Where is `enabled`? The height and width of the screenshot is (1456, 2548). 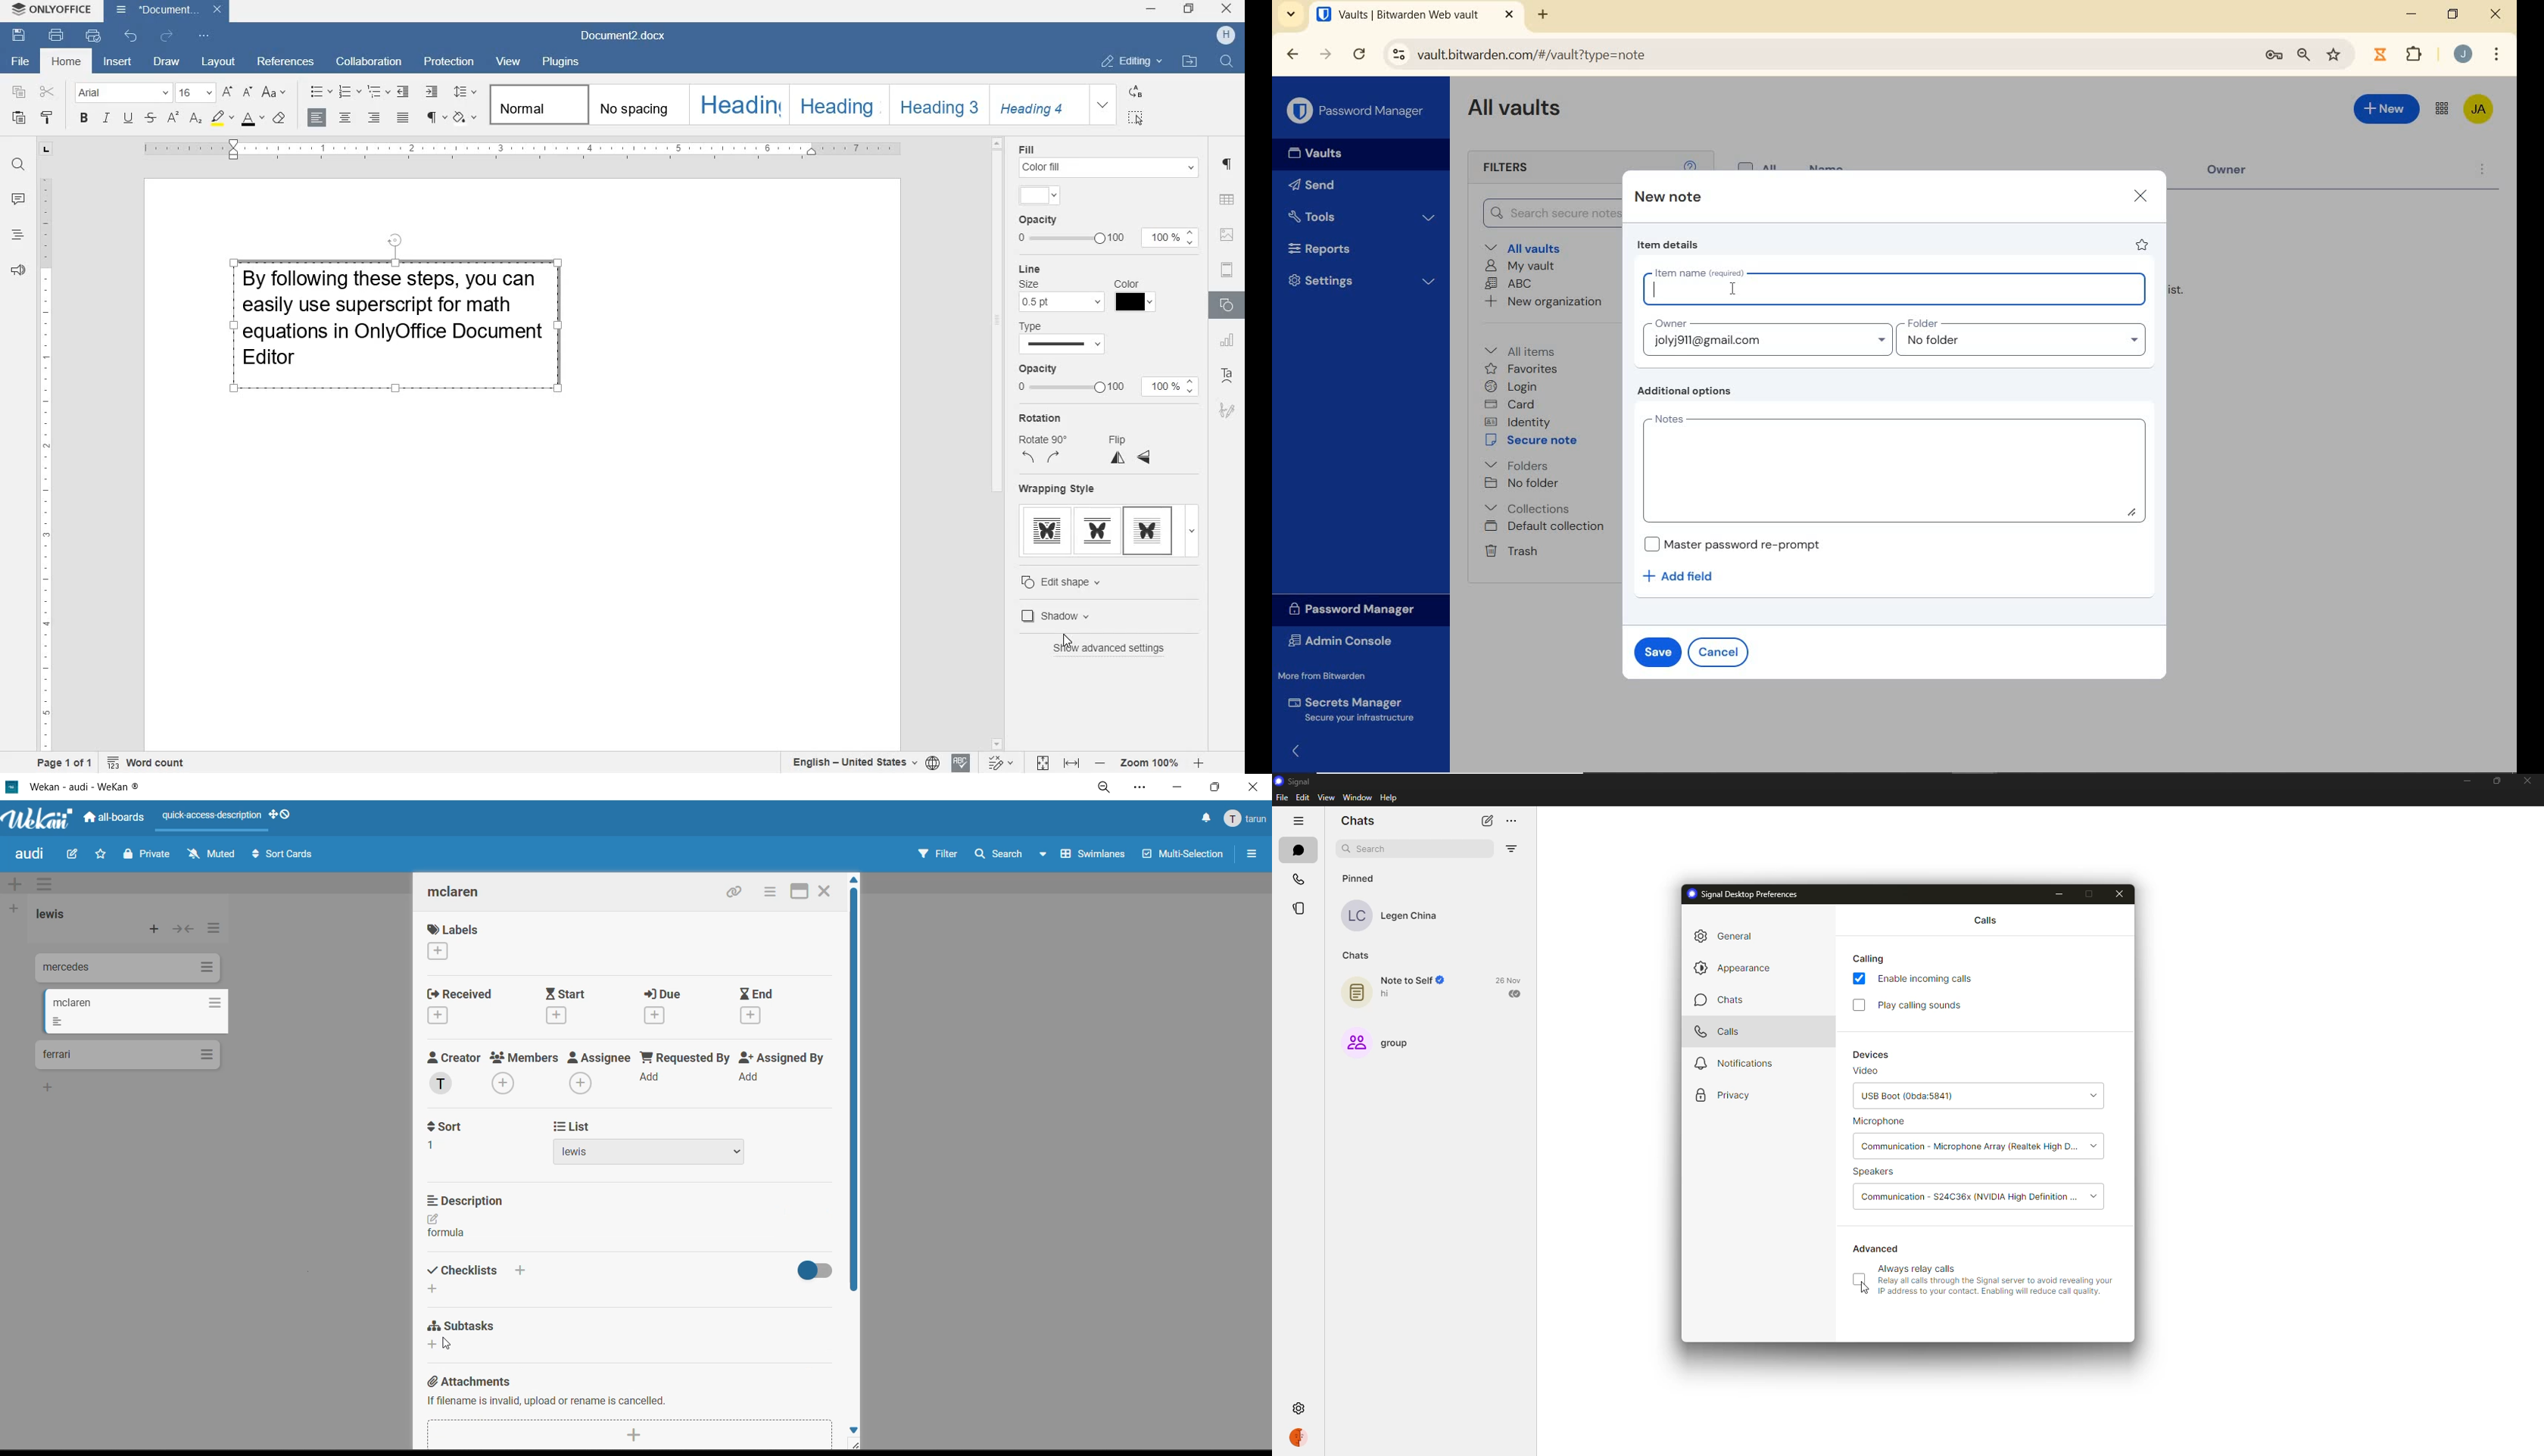 enabled is located at coordinates (1859, 980).